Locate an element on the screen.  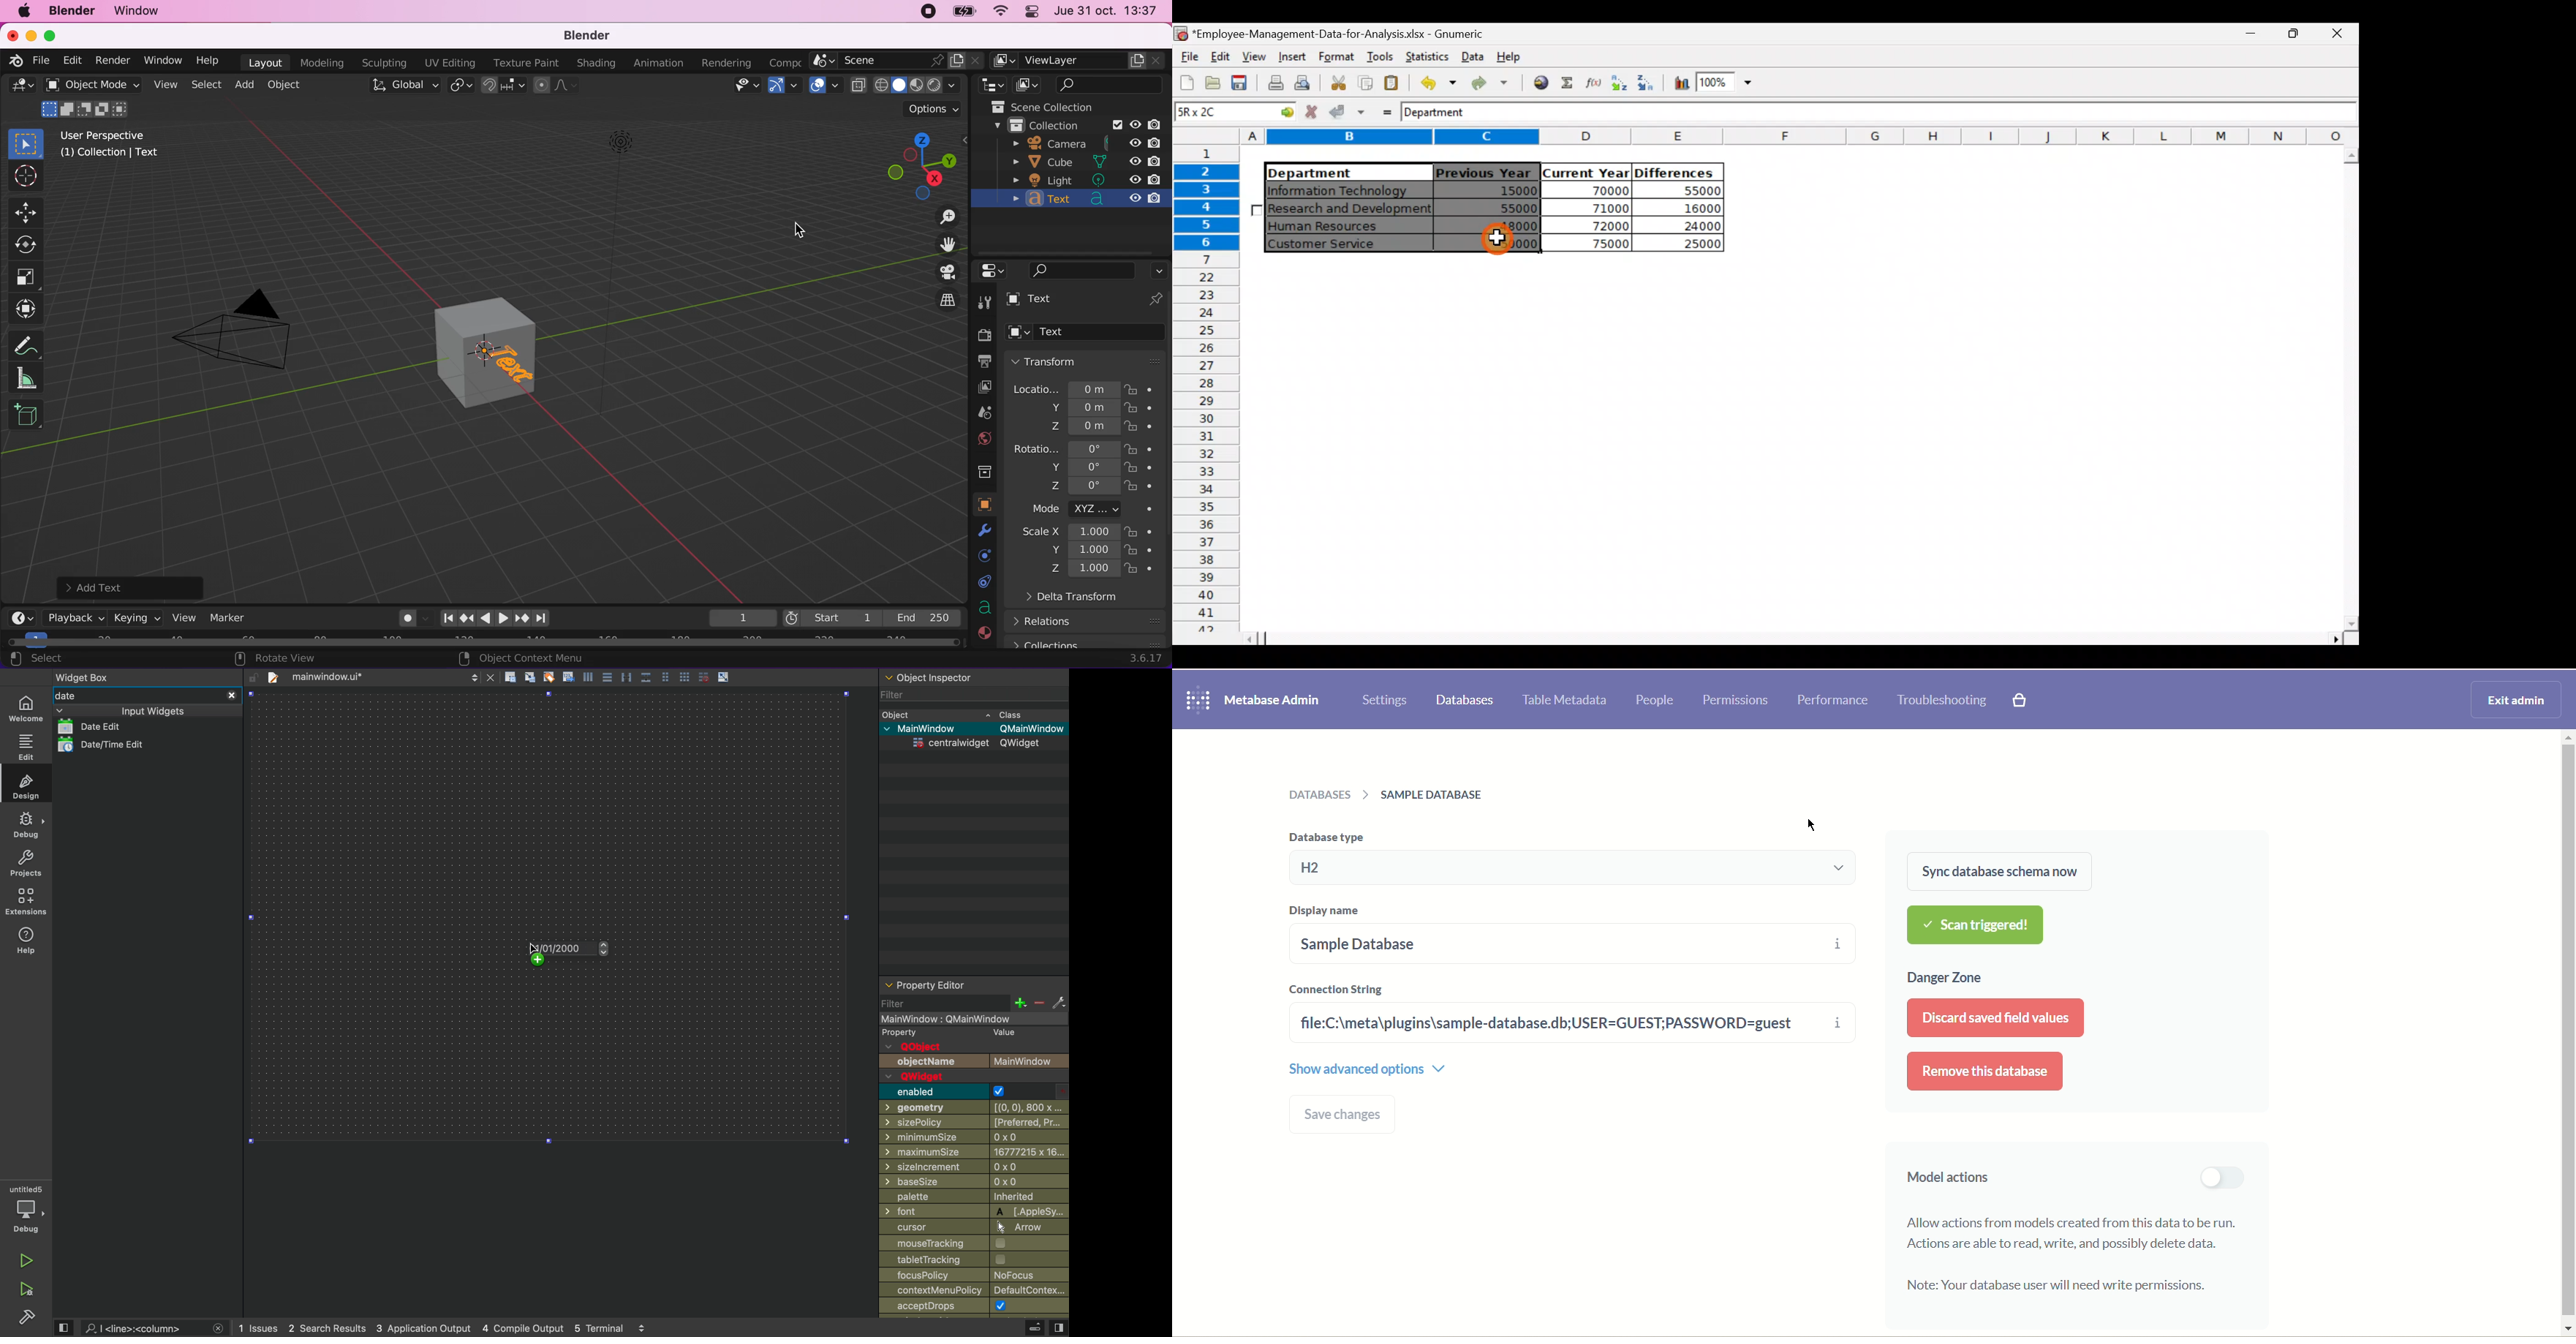
Customer Service is located at coordinates (1336, 244).